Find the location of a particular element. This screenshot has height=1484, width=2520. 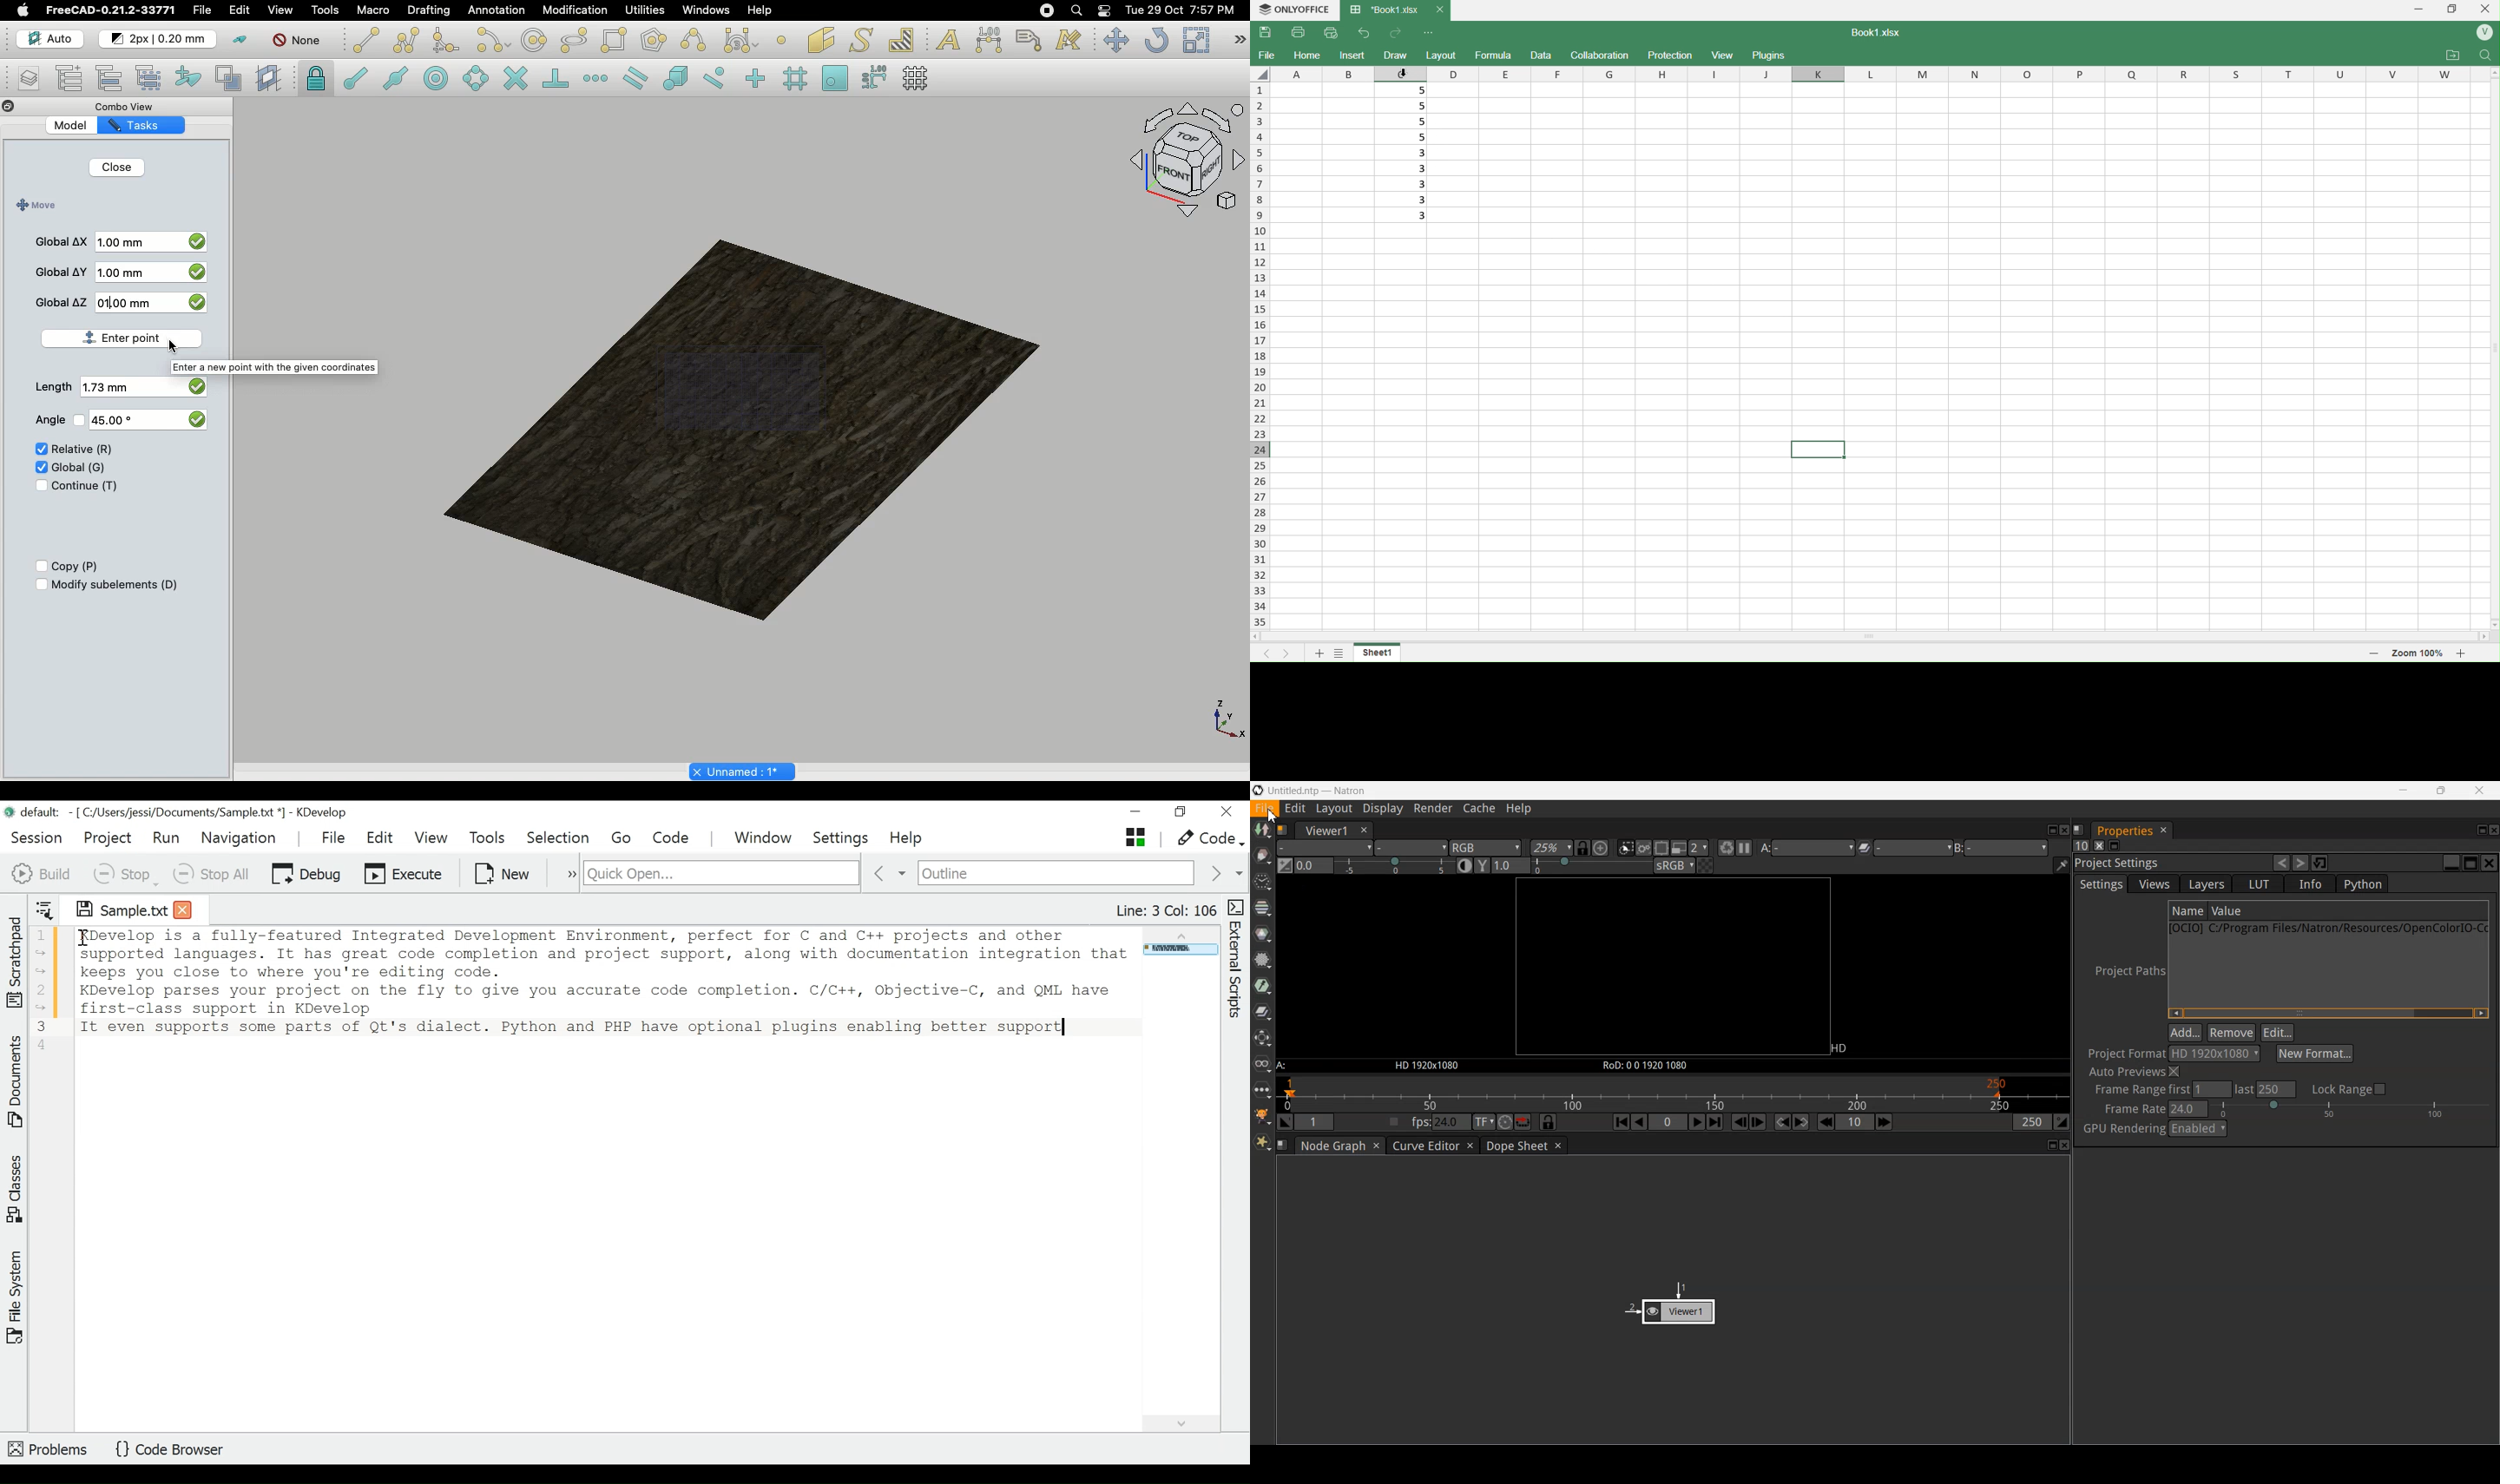

OnlyOffice is located at coordinates (1293, 10).